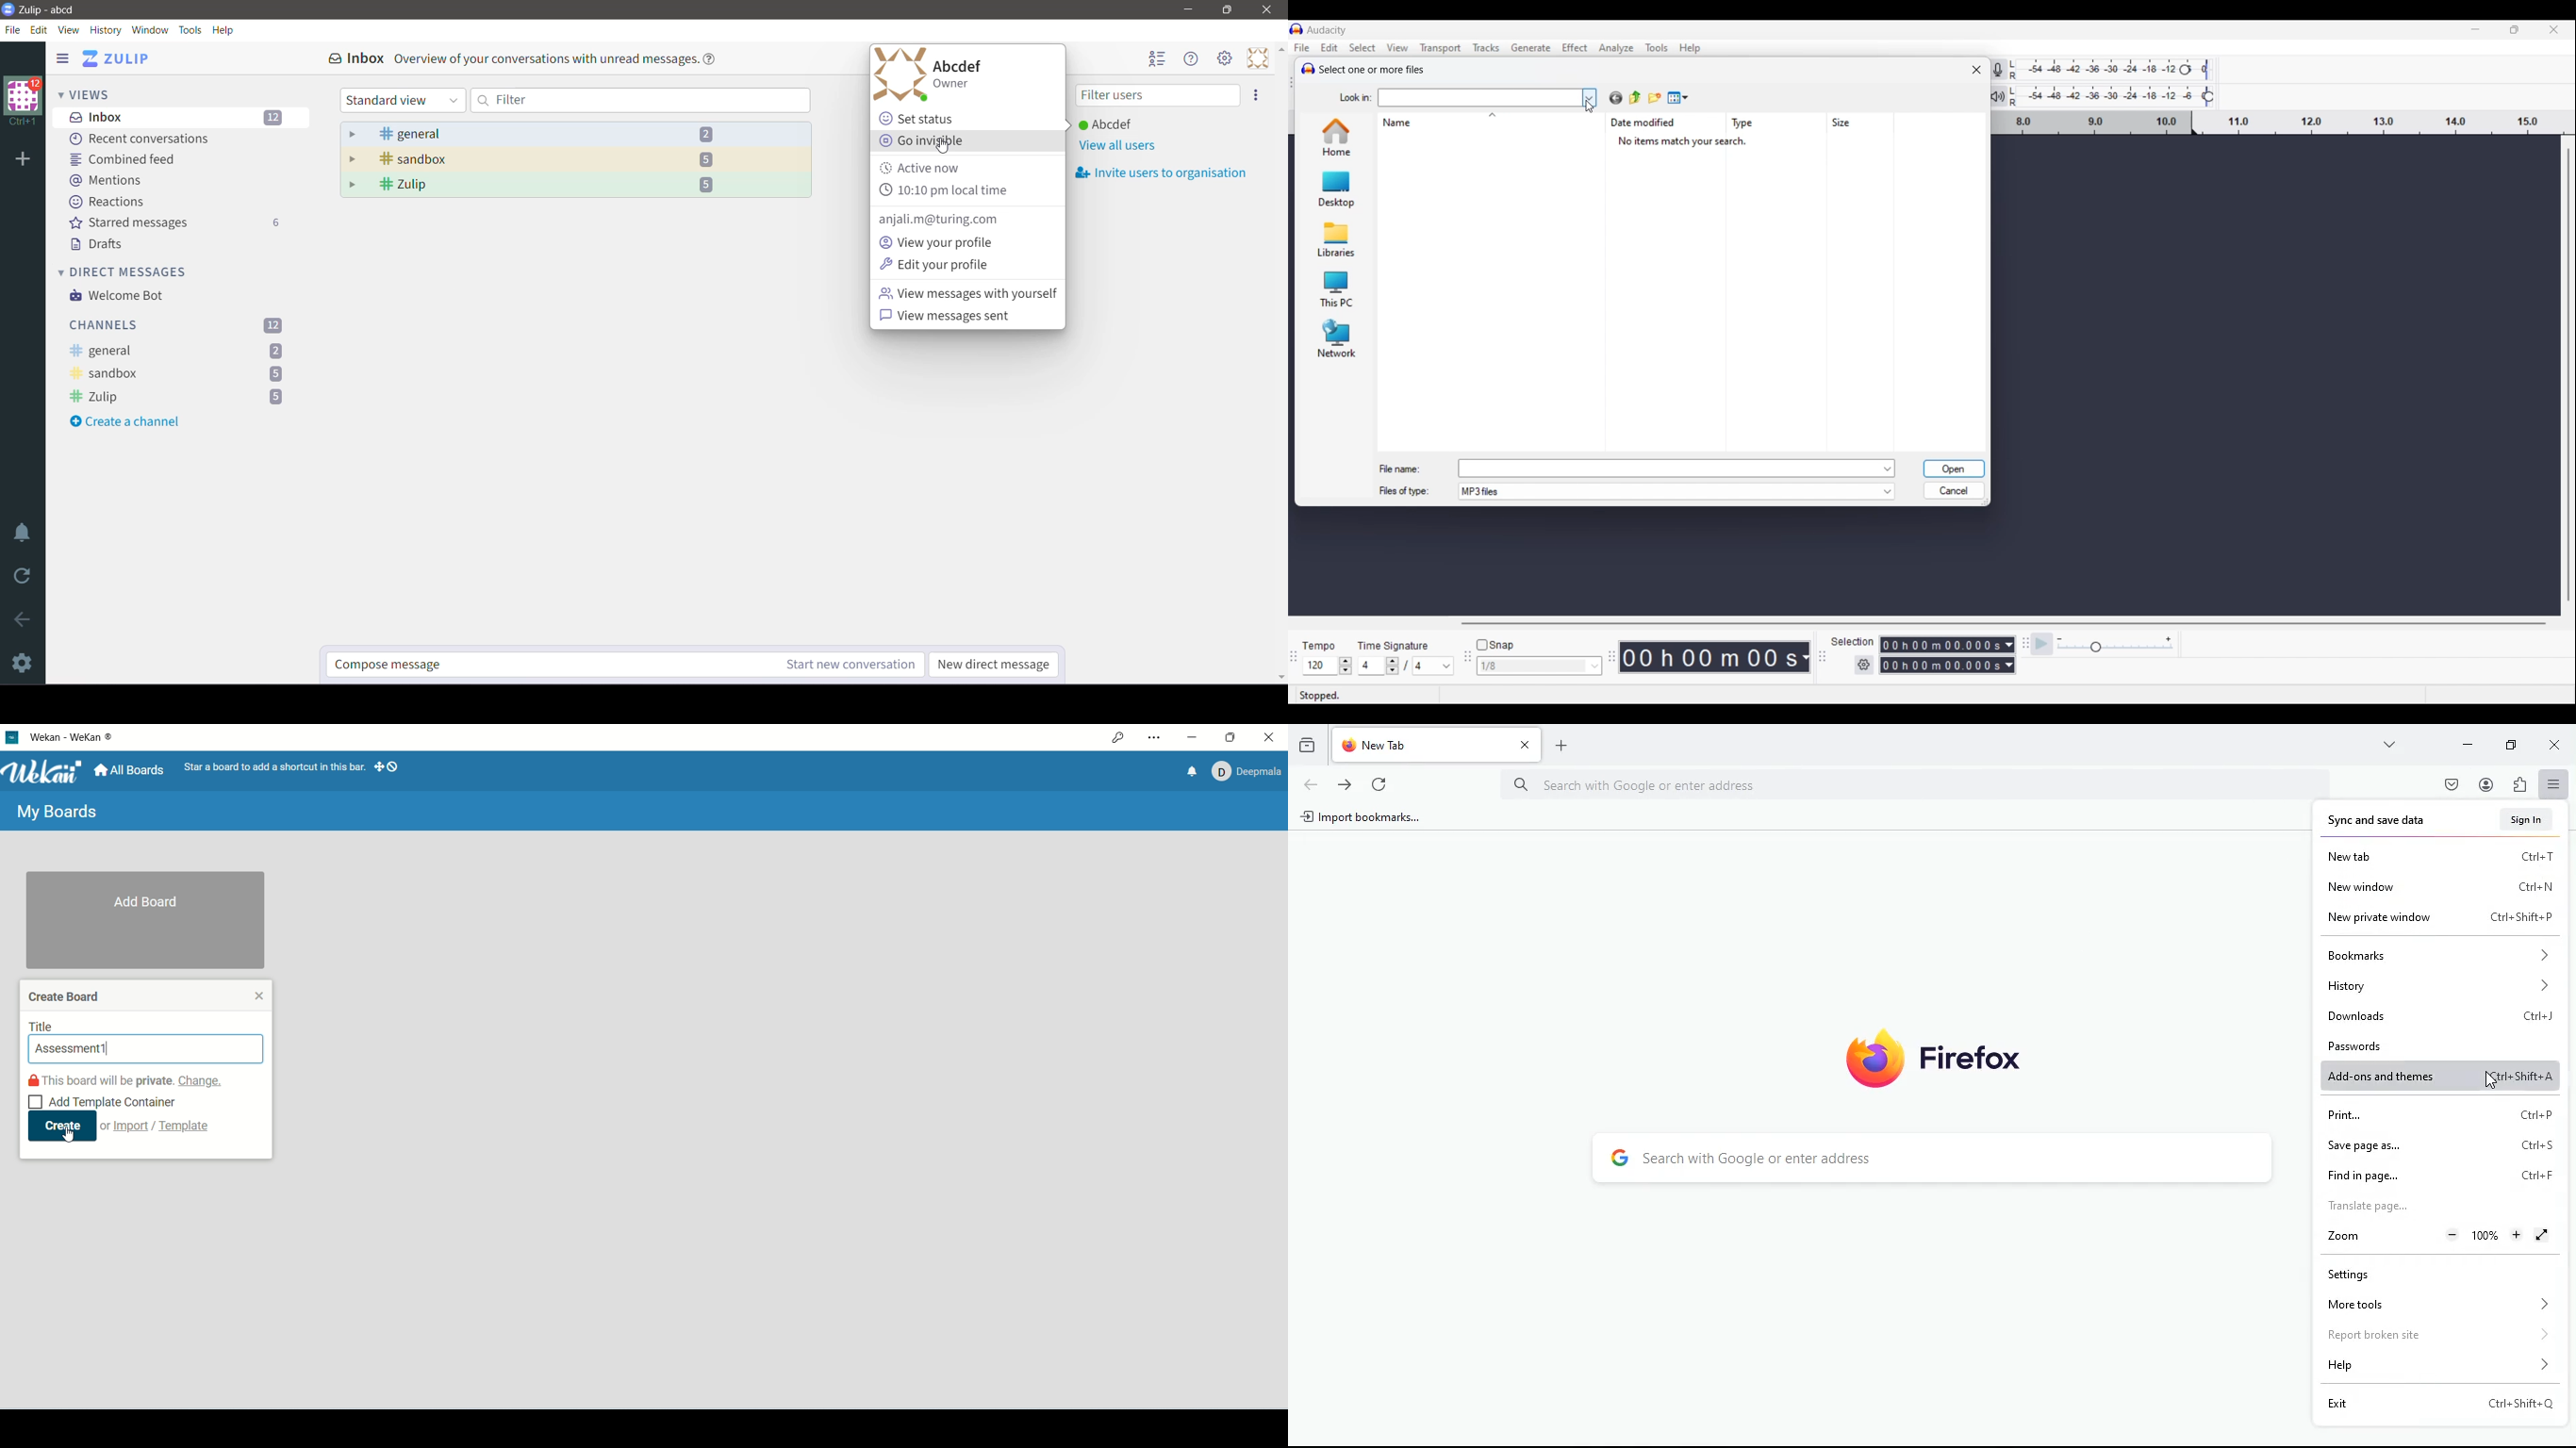 This screenshot has width=2576, height=1456. What do you see at coordinates (1479, 98) in the screenshot?
I see `Type in folder` at bounding box center [1479, 98].